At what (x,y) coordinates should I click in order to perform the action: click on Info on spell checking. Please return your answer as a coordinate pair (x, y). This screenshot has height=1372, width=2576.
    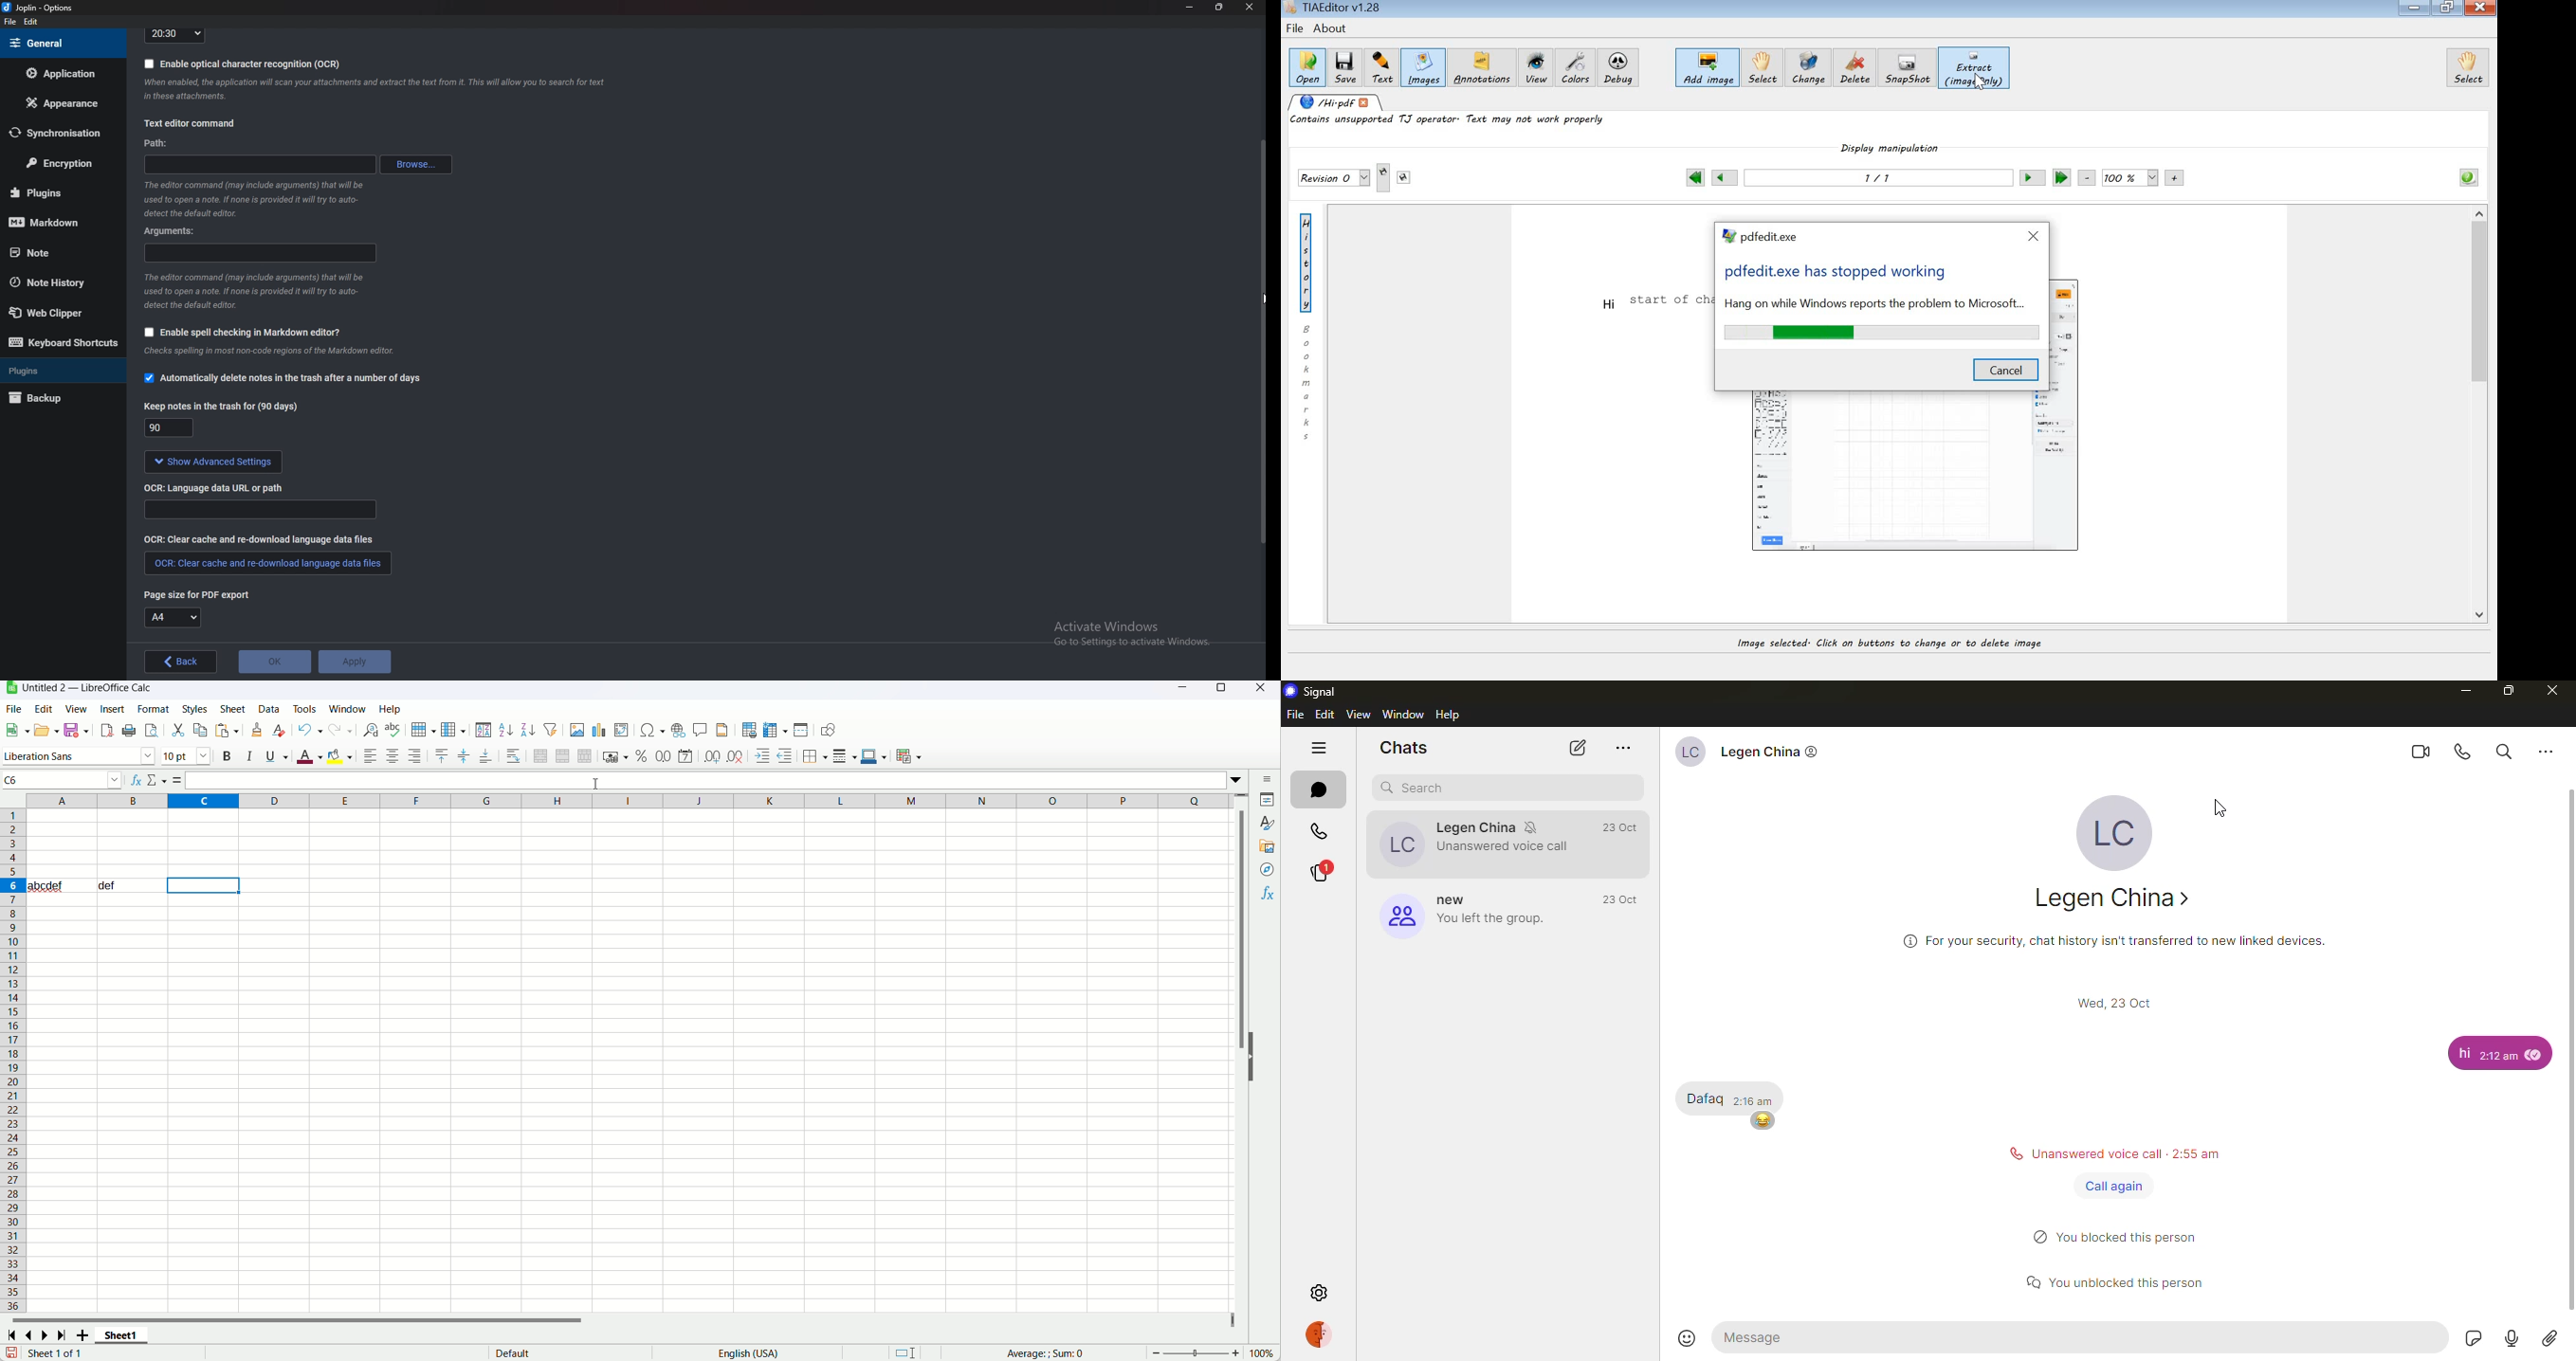
    Looking at the image, I should click on (267, 354).